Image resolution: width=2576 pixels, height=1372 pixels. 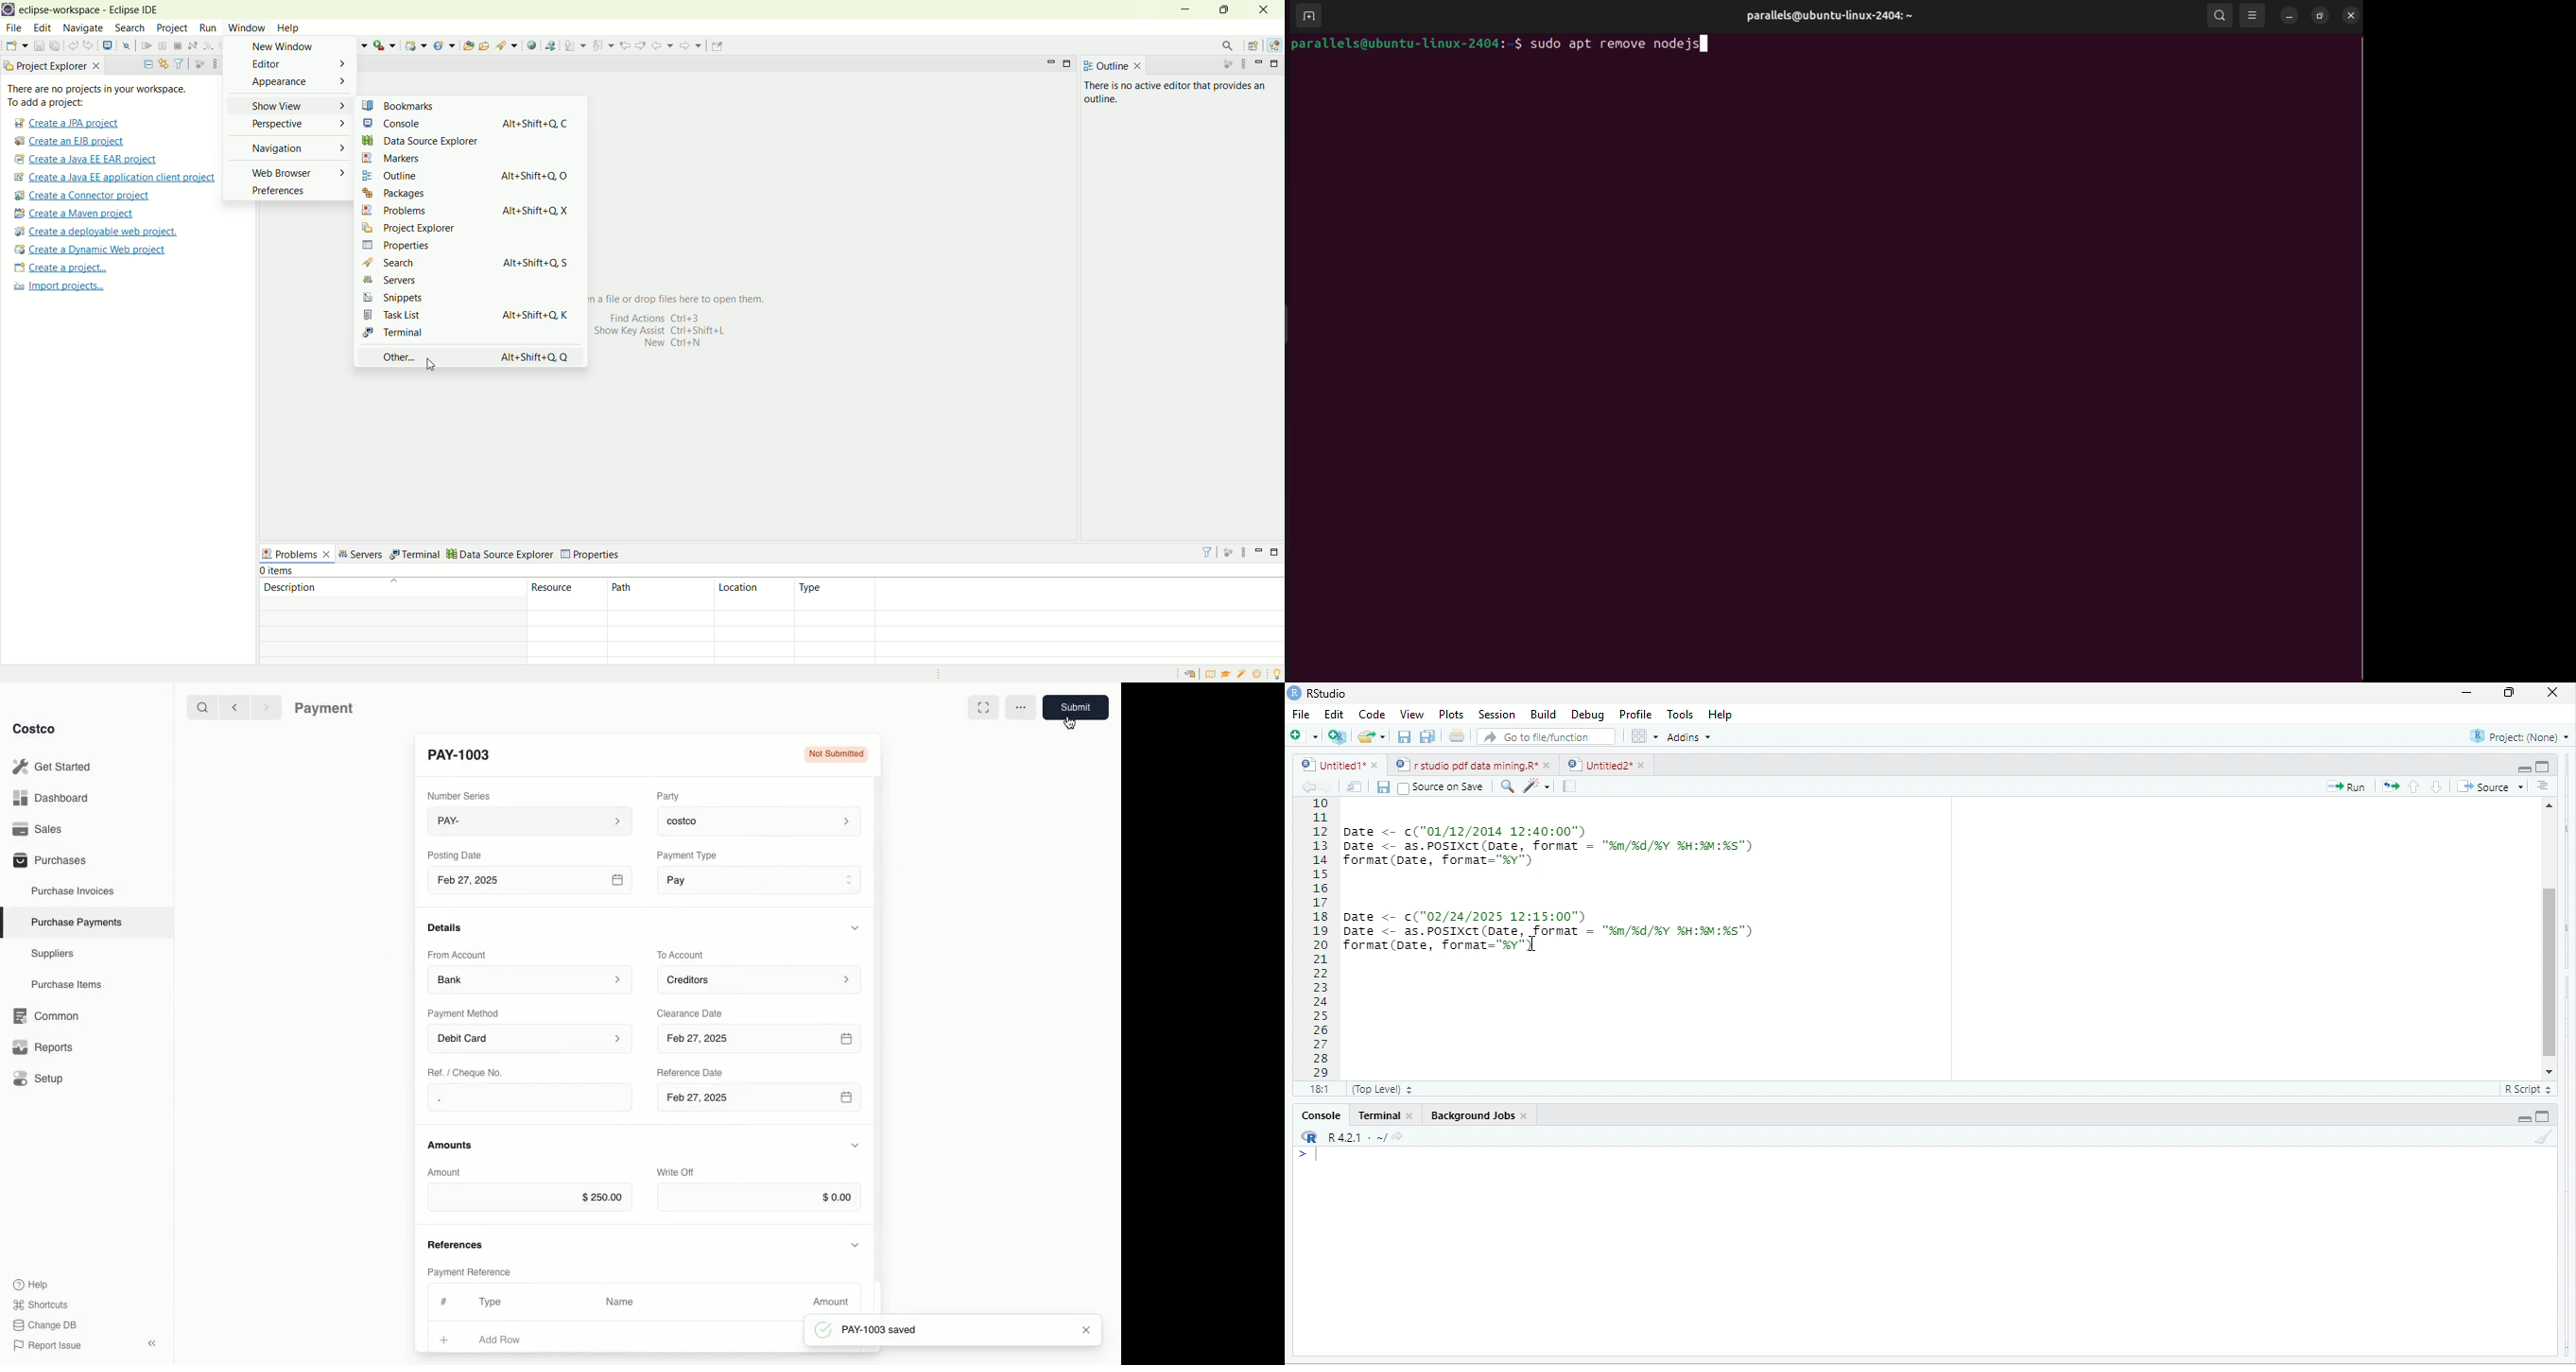 What do you see at coordinates (1379, 1092) in the screenshot?
I see `(Top Level) ` at bounding box center [1379, 1092].